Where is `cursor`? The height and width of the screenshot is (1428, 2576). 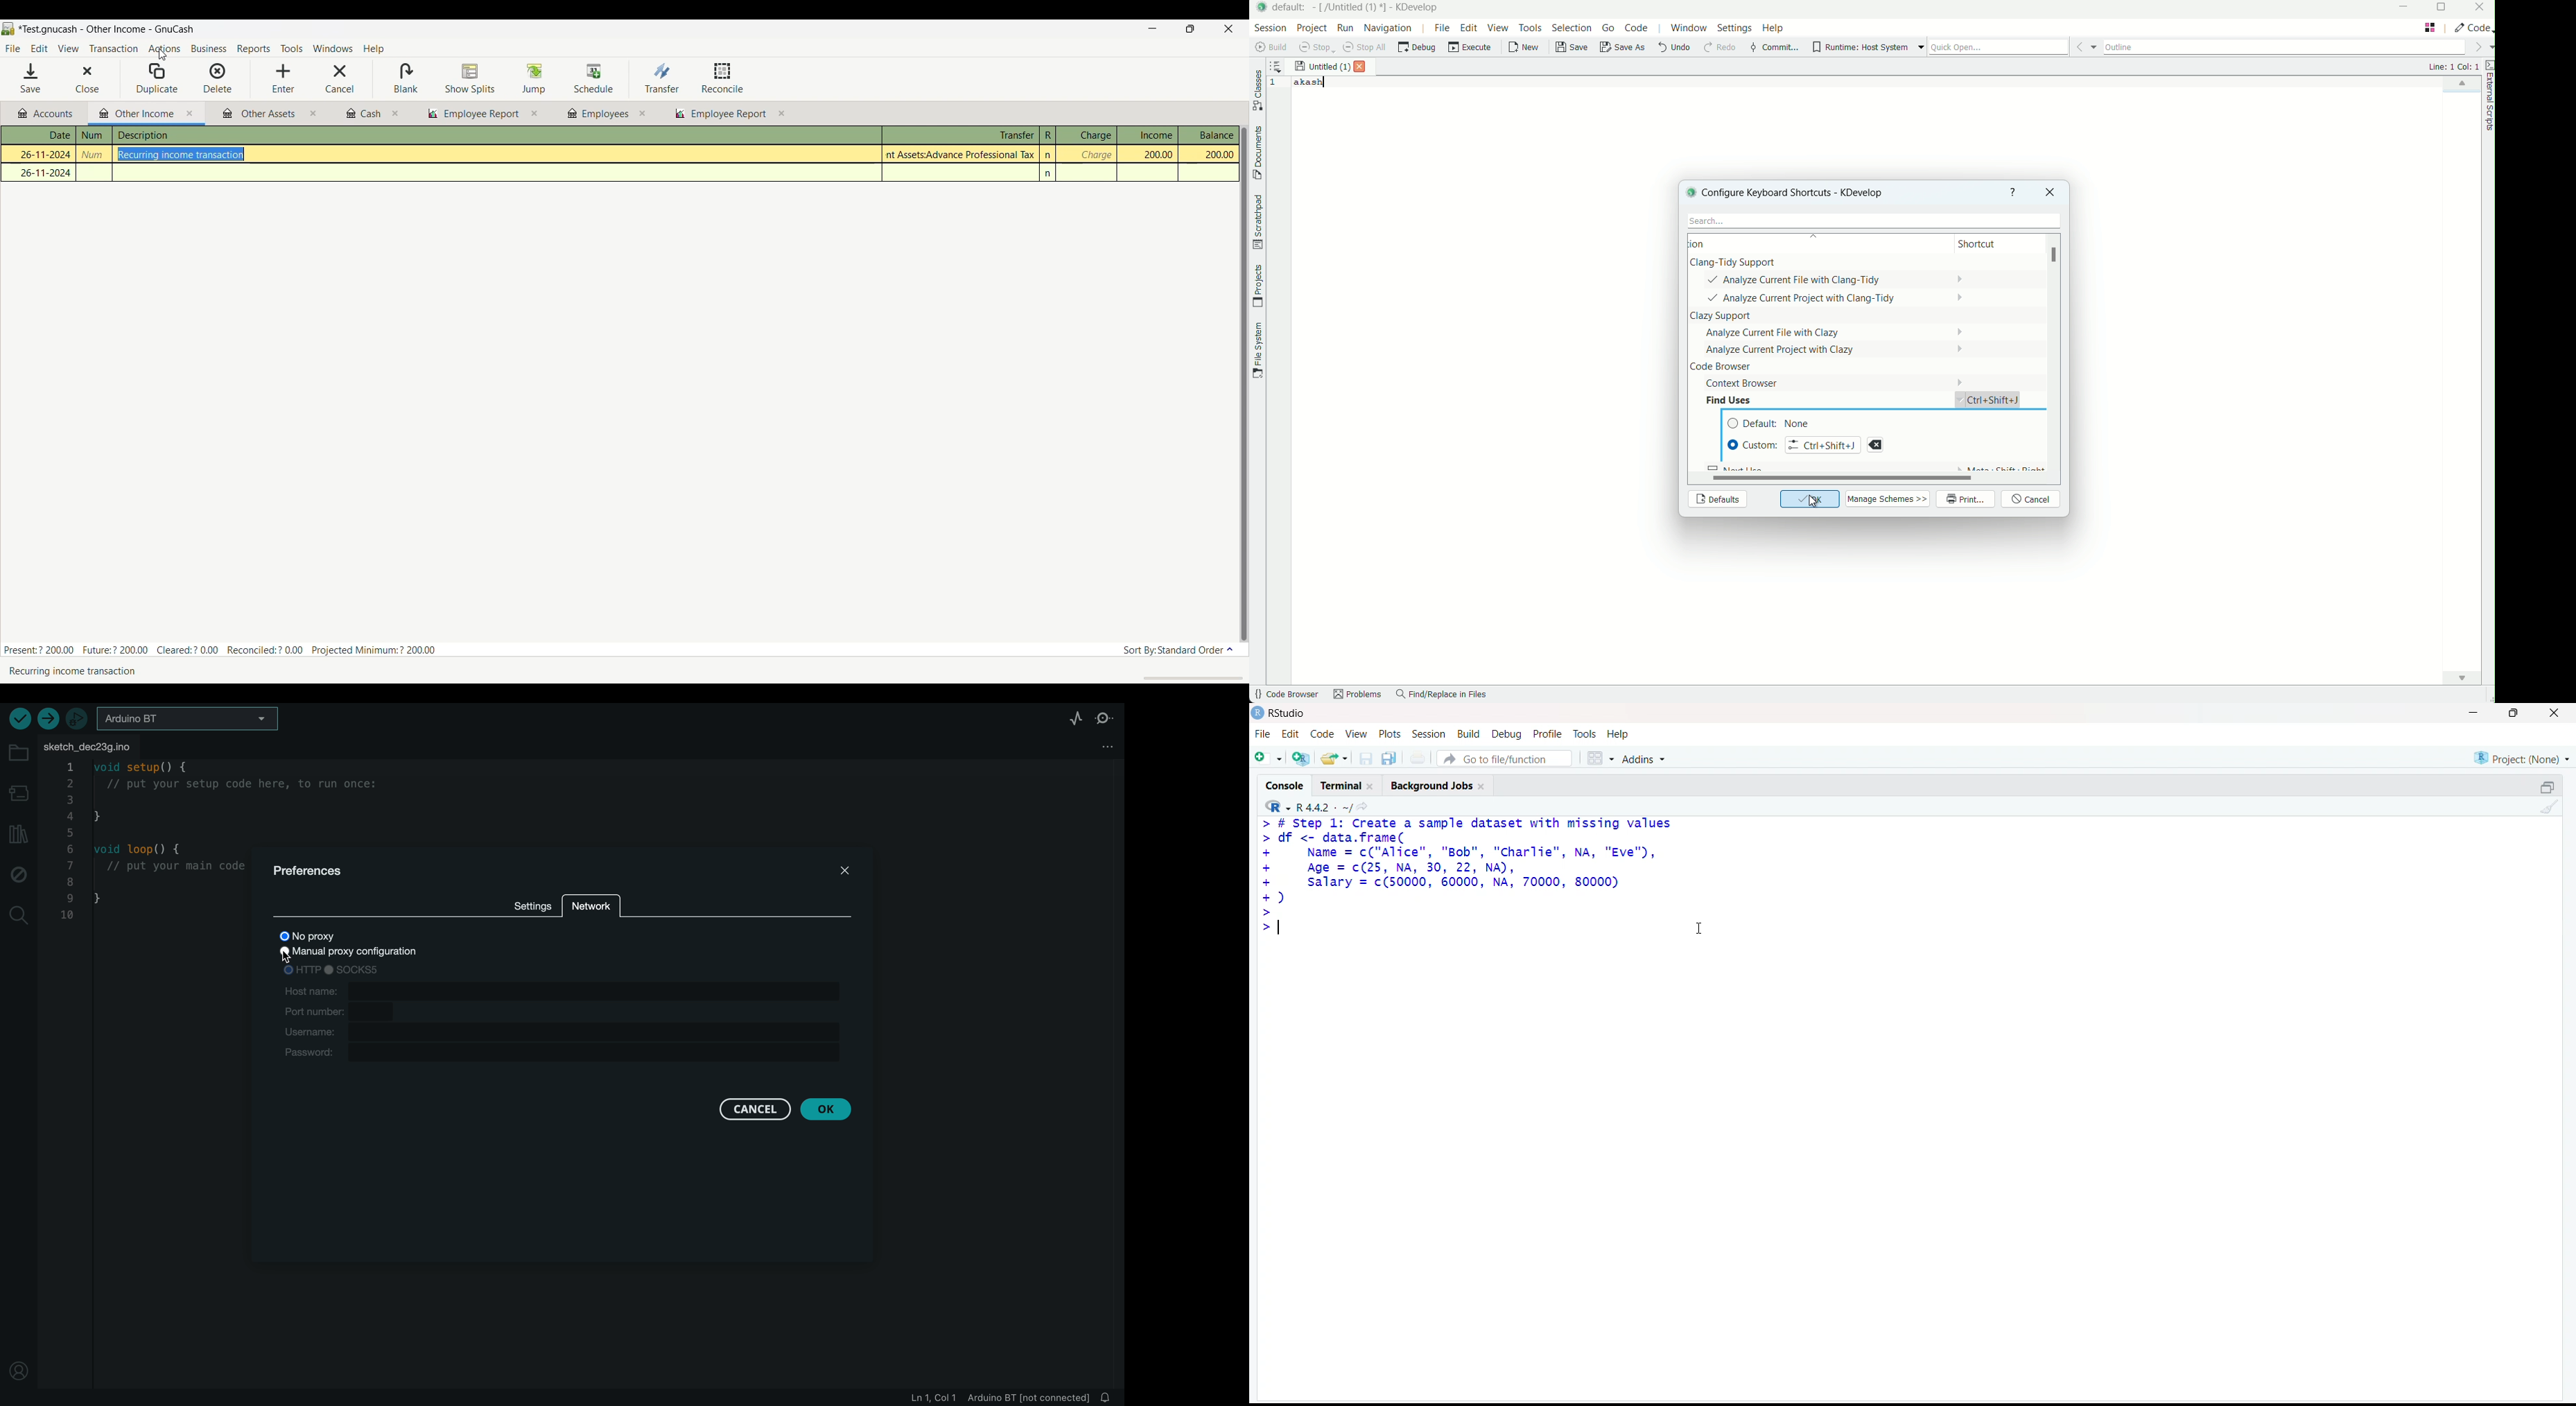 cursor is located at coordinates (1813, 501).